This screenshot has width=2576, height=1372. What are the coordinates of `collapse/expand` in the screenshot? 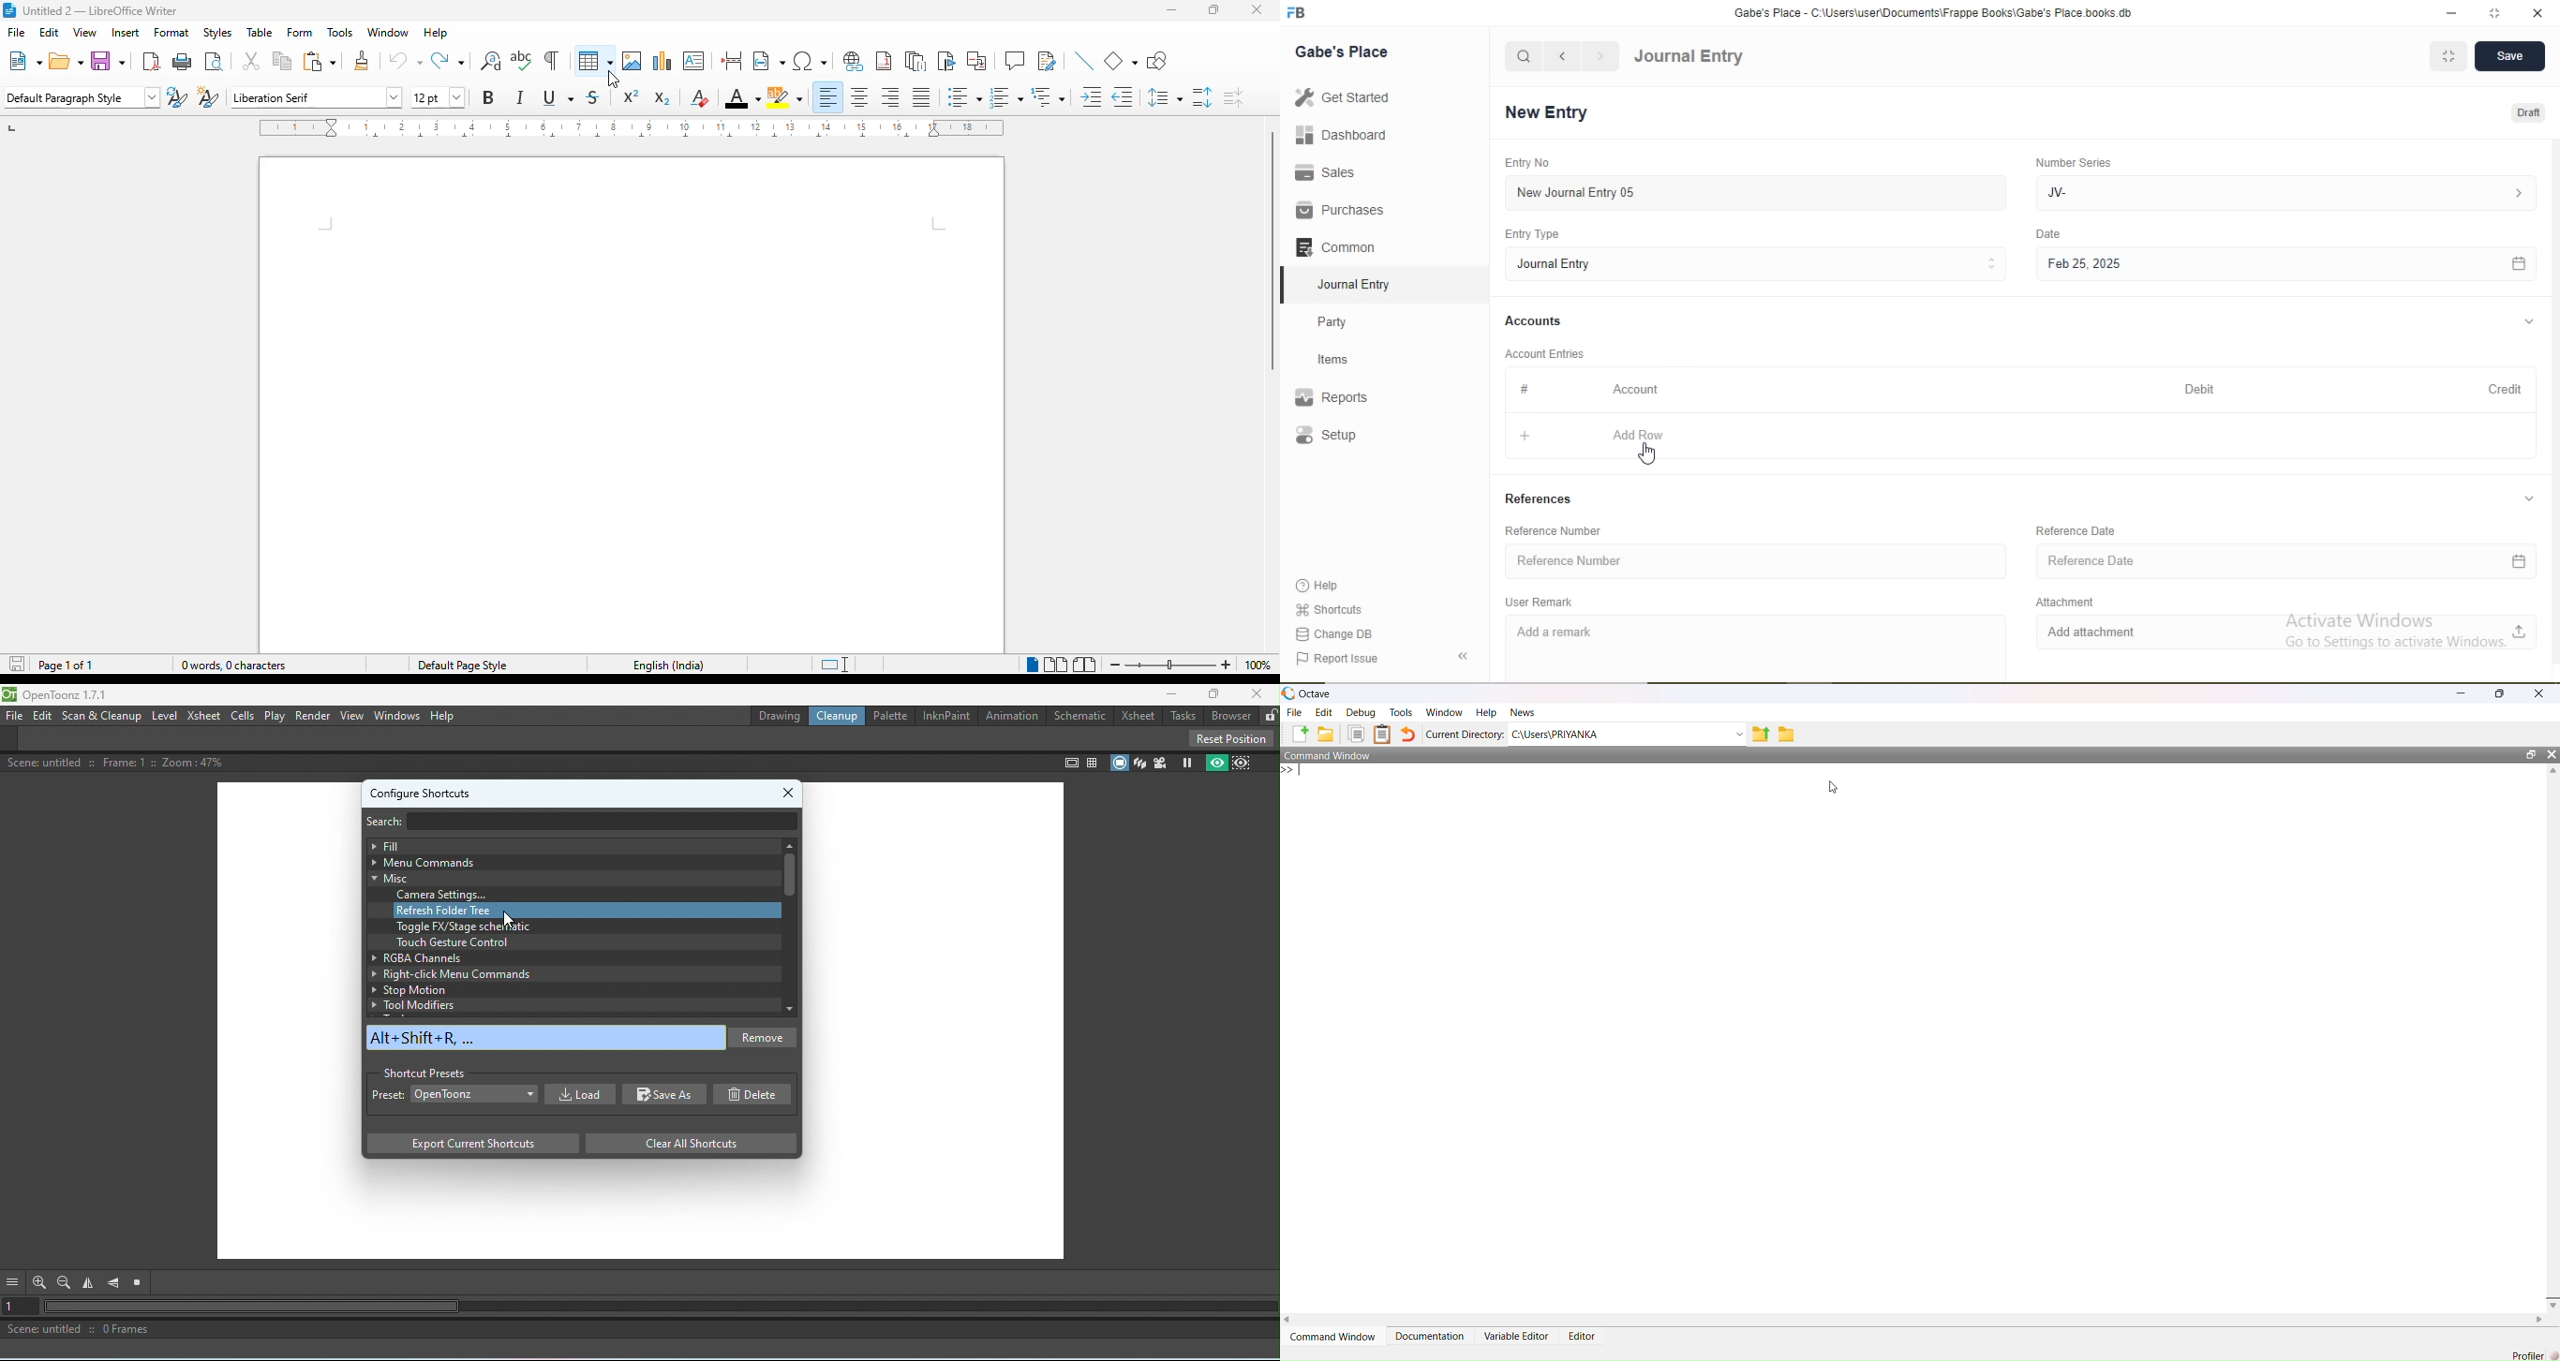 It's located at (2529, 501).